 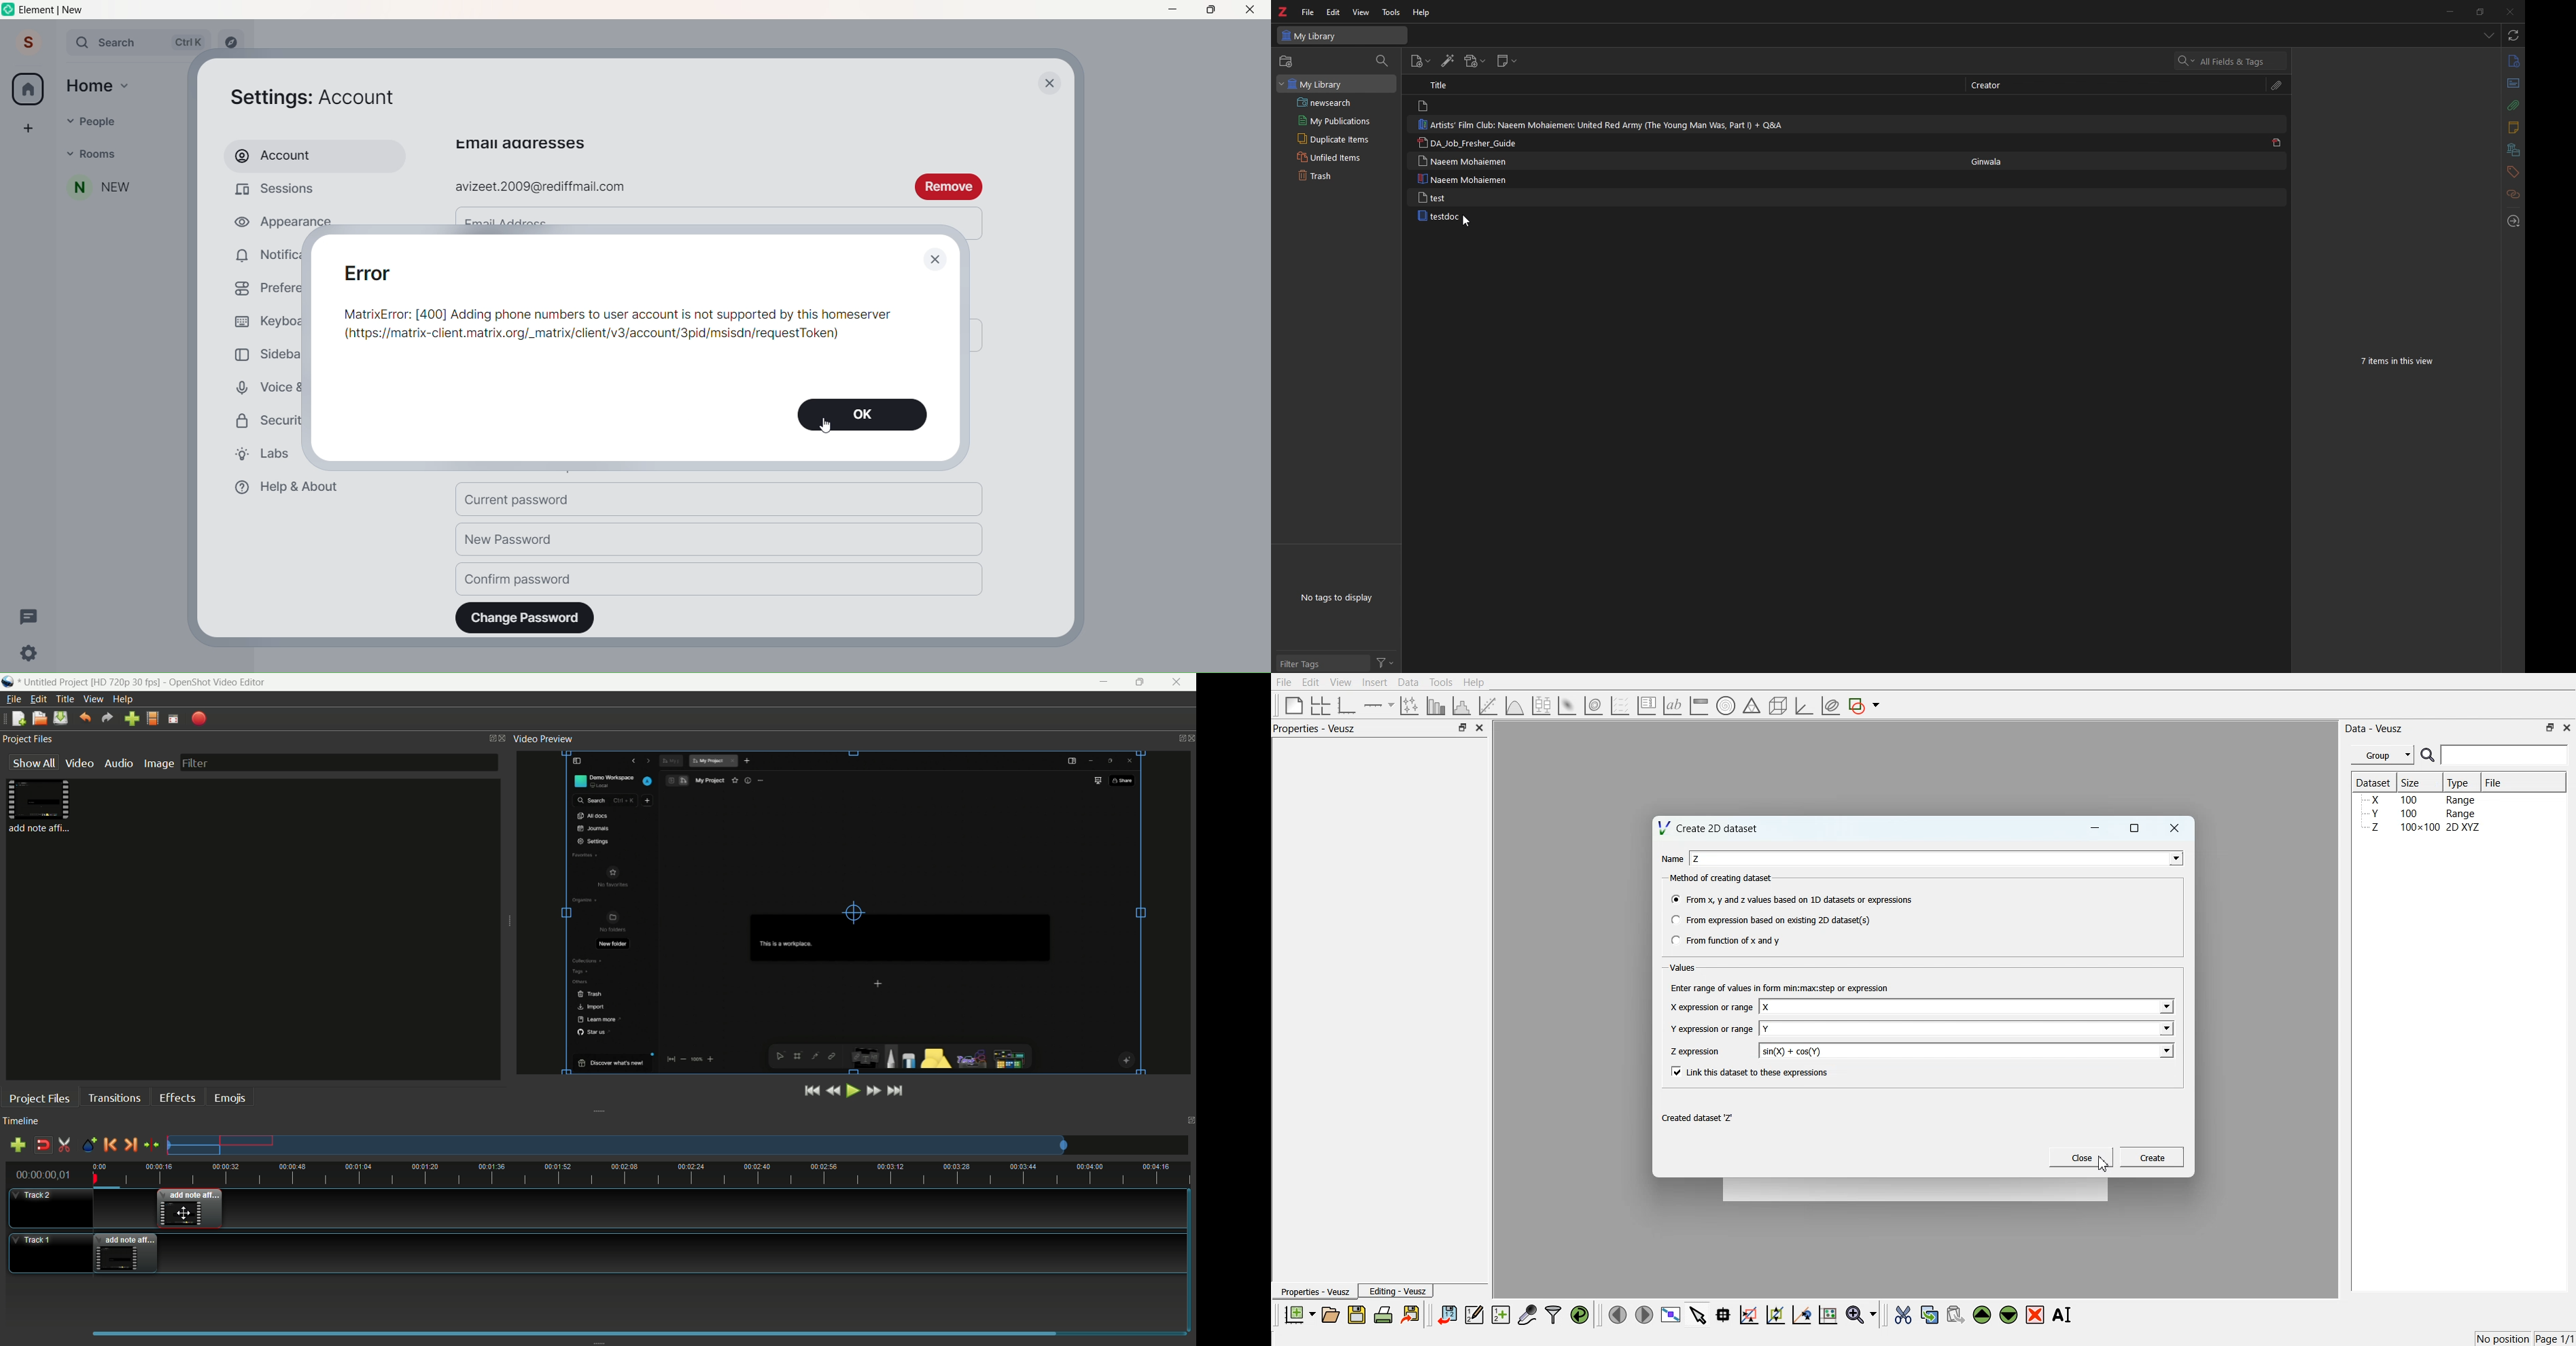 I want to click on File, so click(x=2495, y=782).